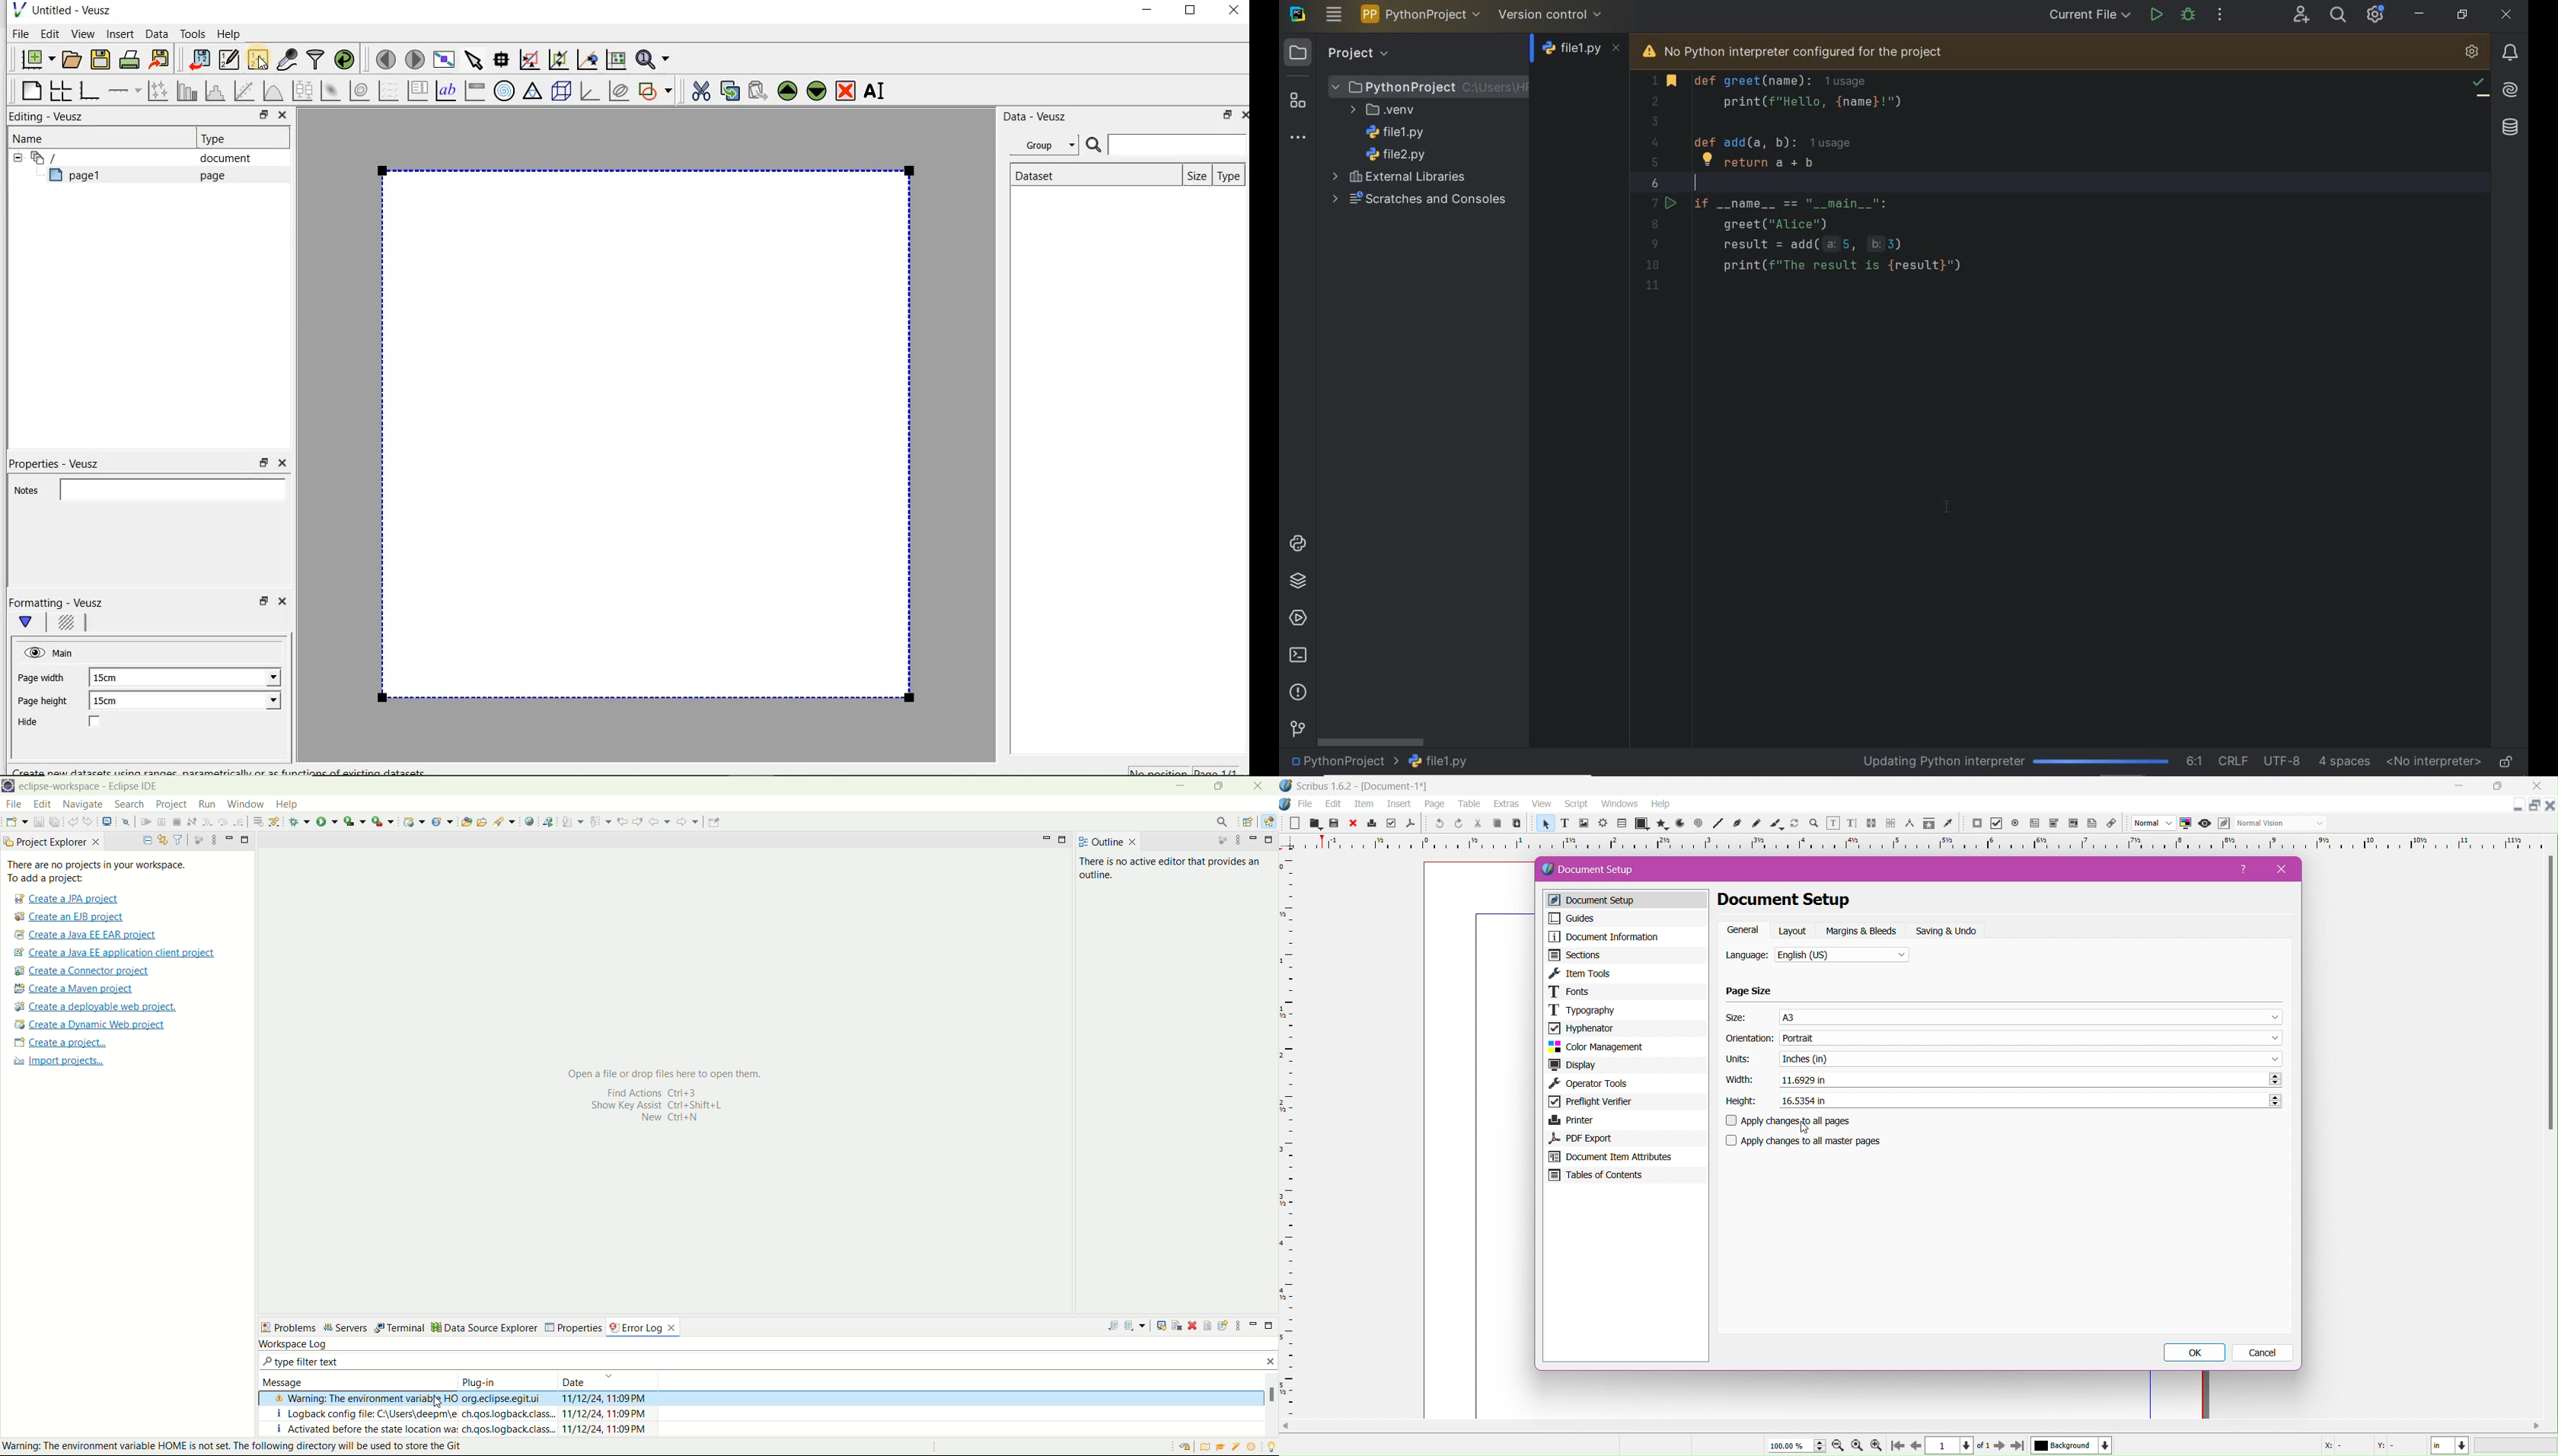  Describe the element at coordinates (1542, 804) in the screenshot. I see `view menu` at that location.